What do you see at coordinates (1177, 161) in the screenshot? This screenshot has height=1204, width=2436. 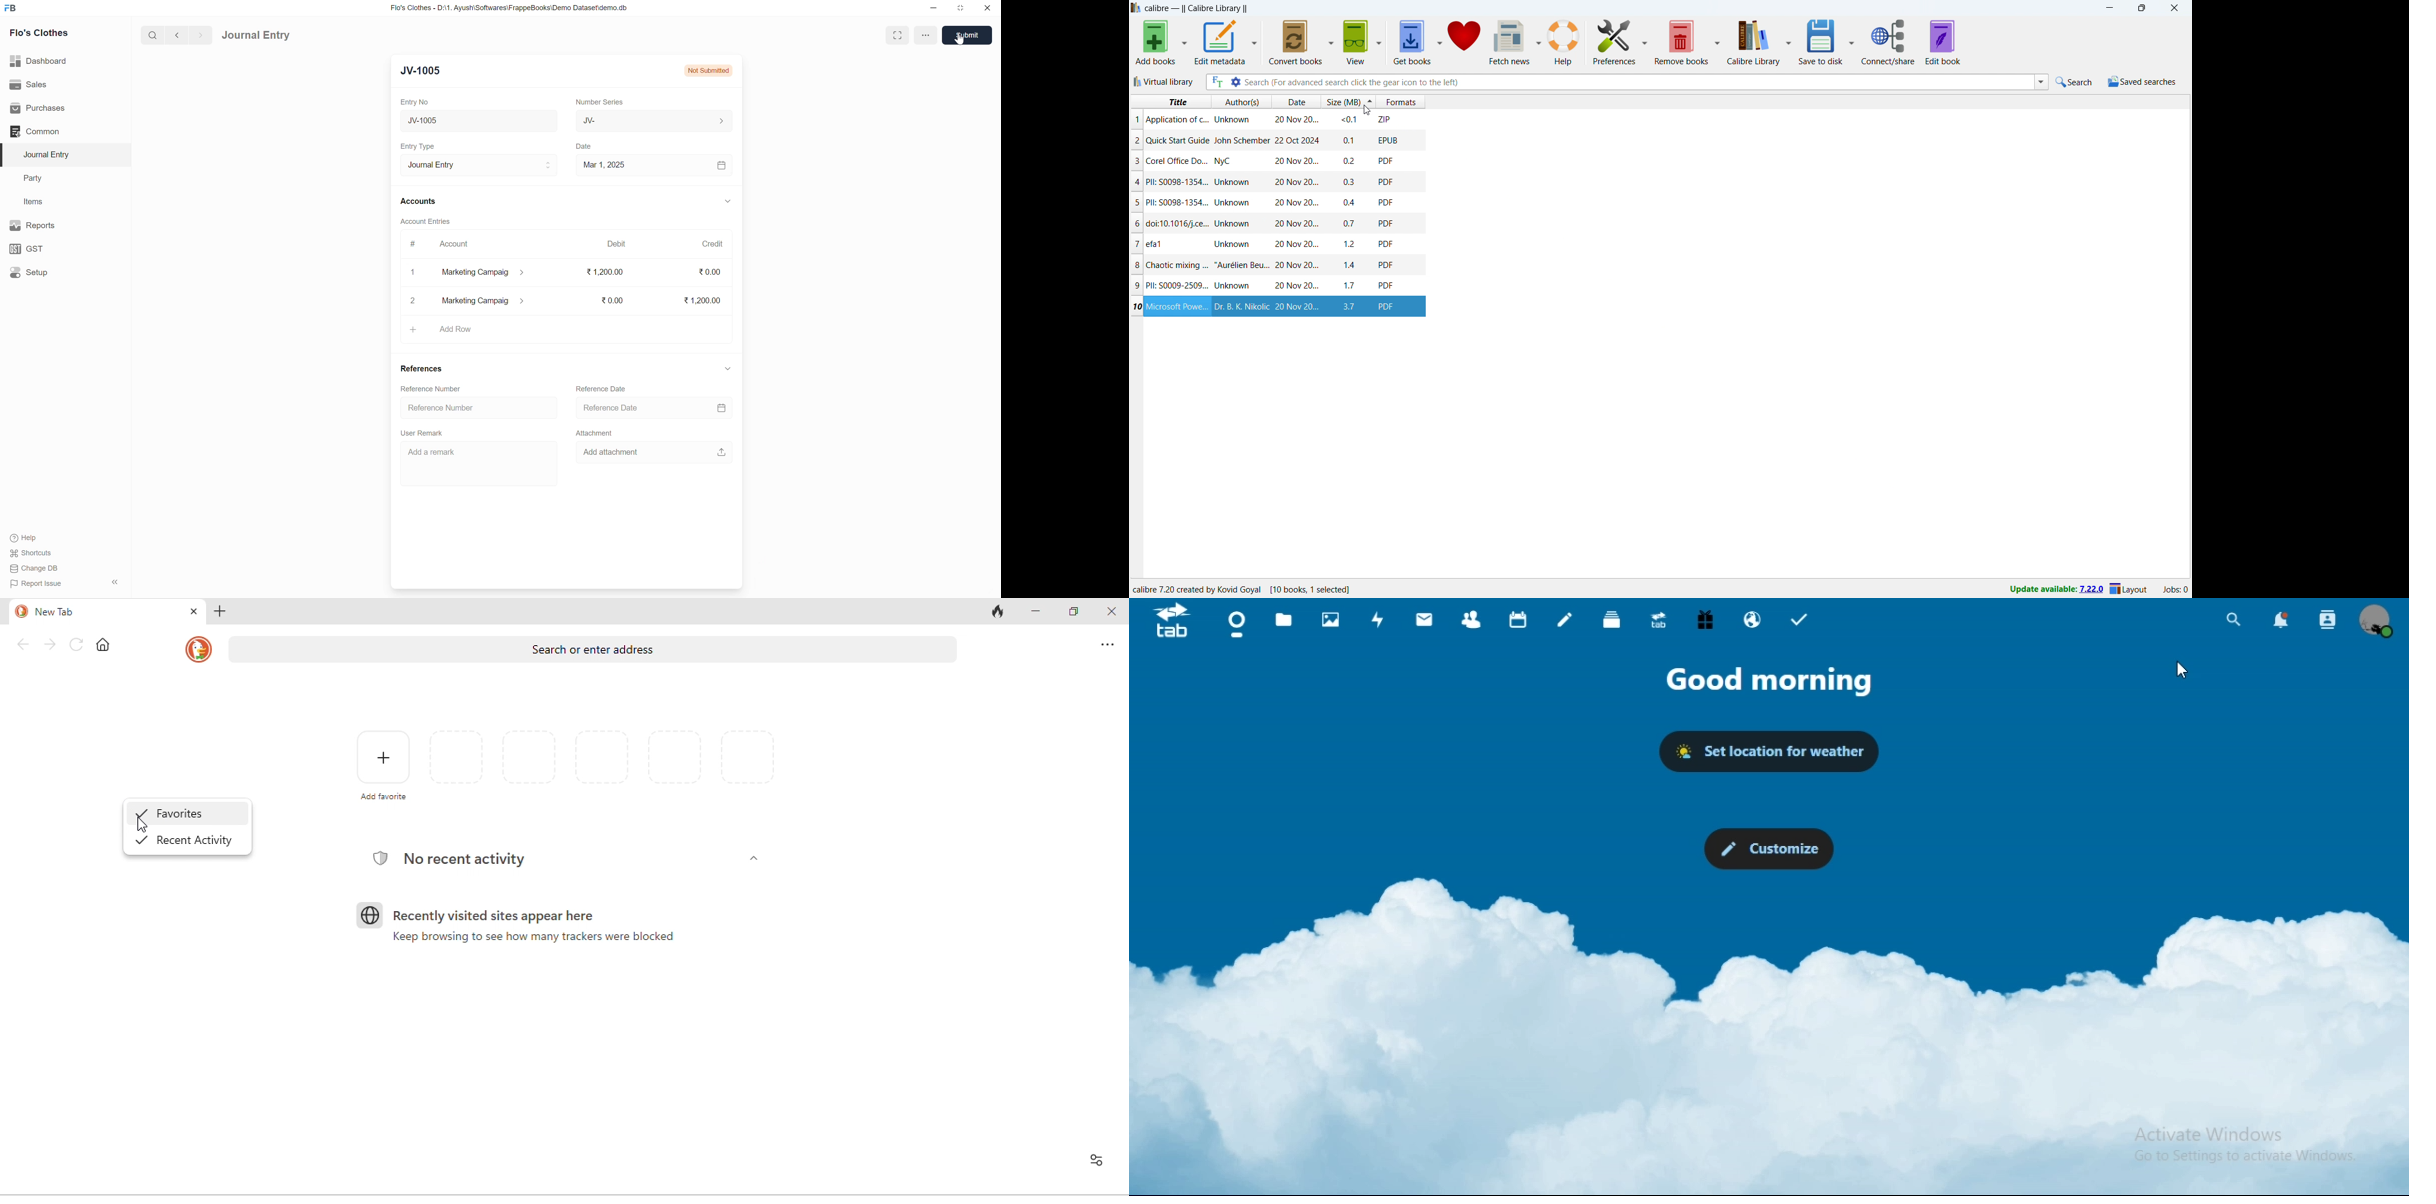 I see `title` at bounding box center [1177, 161].